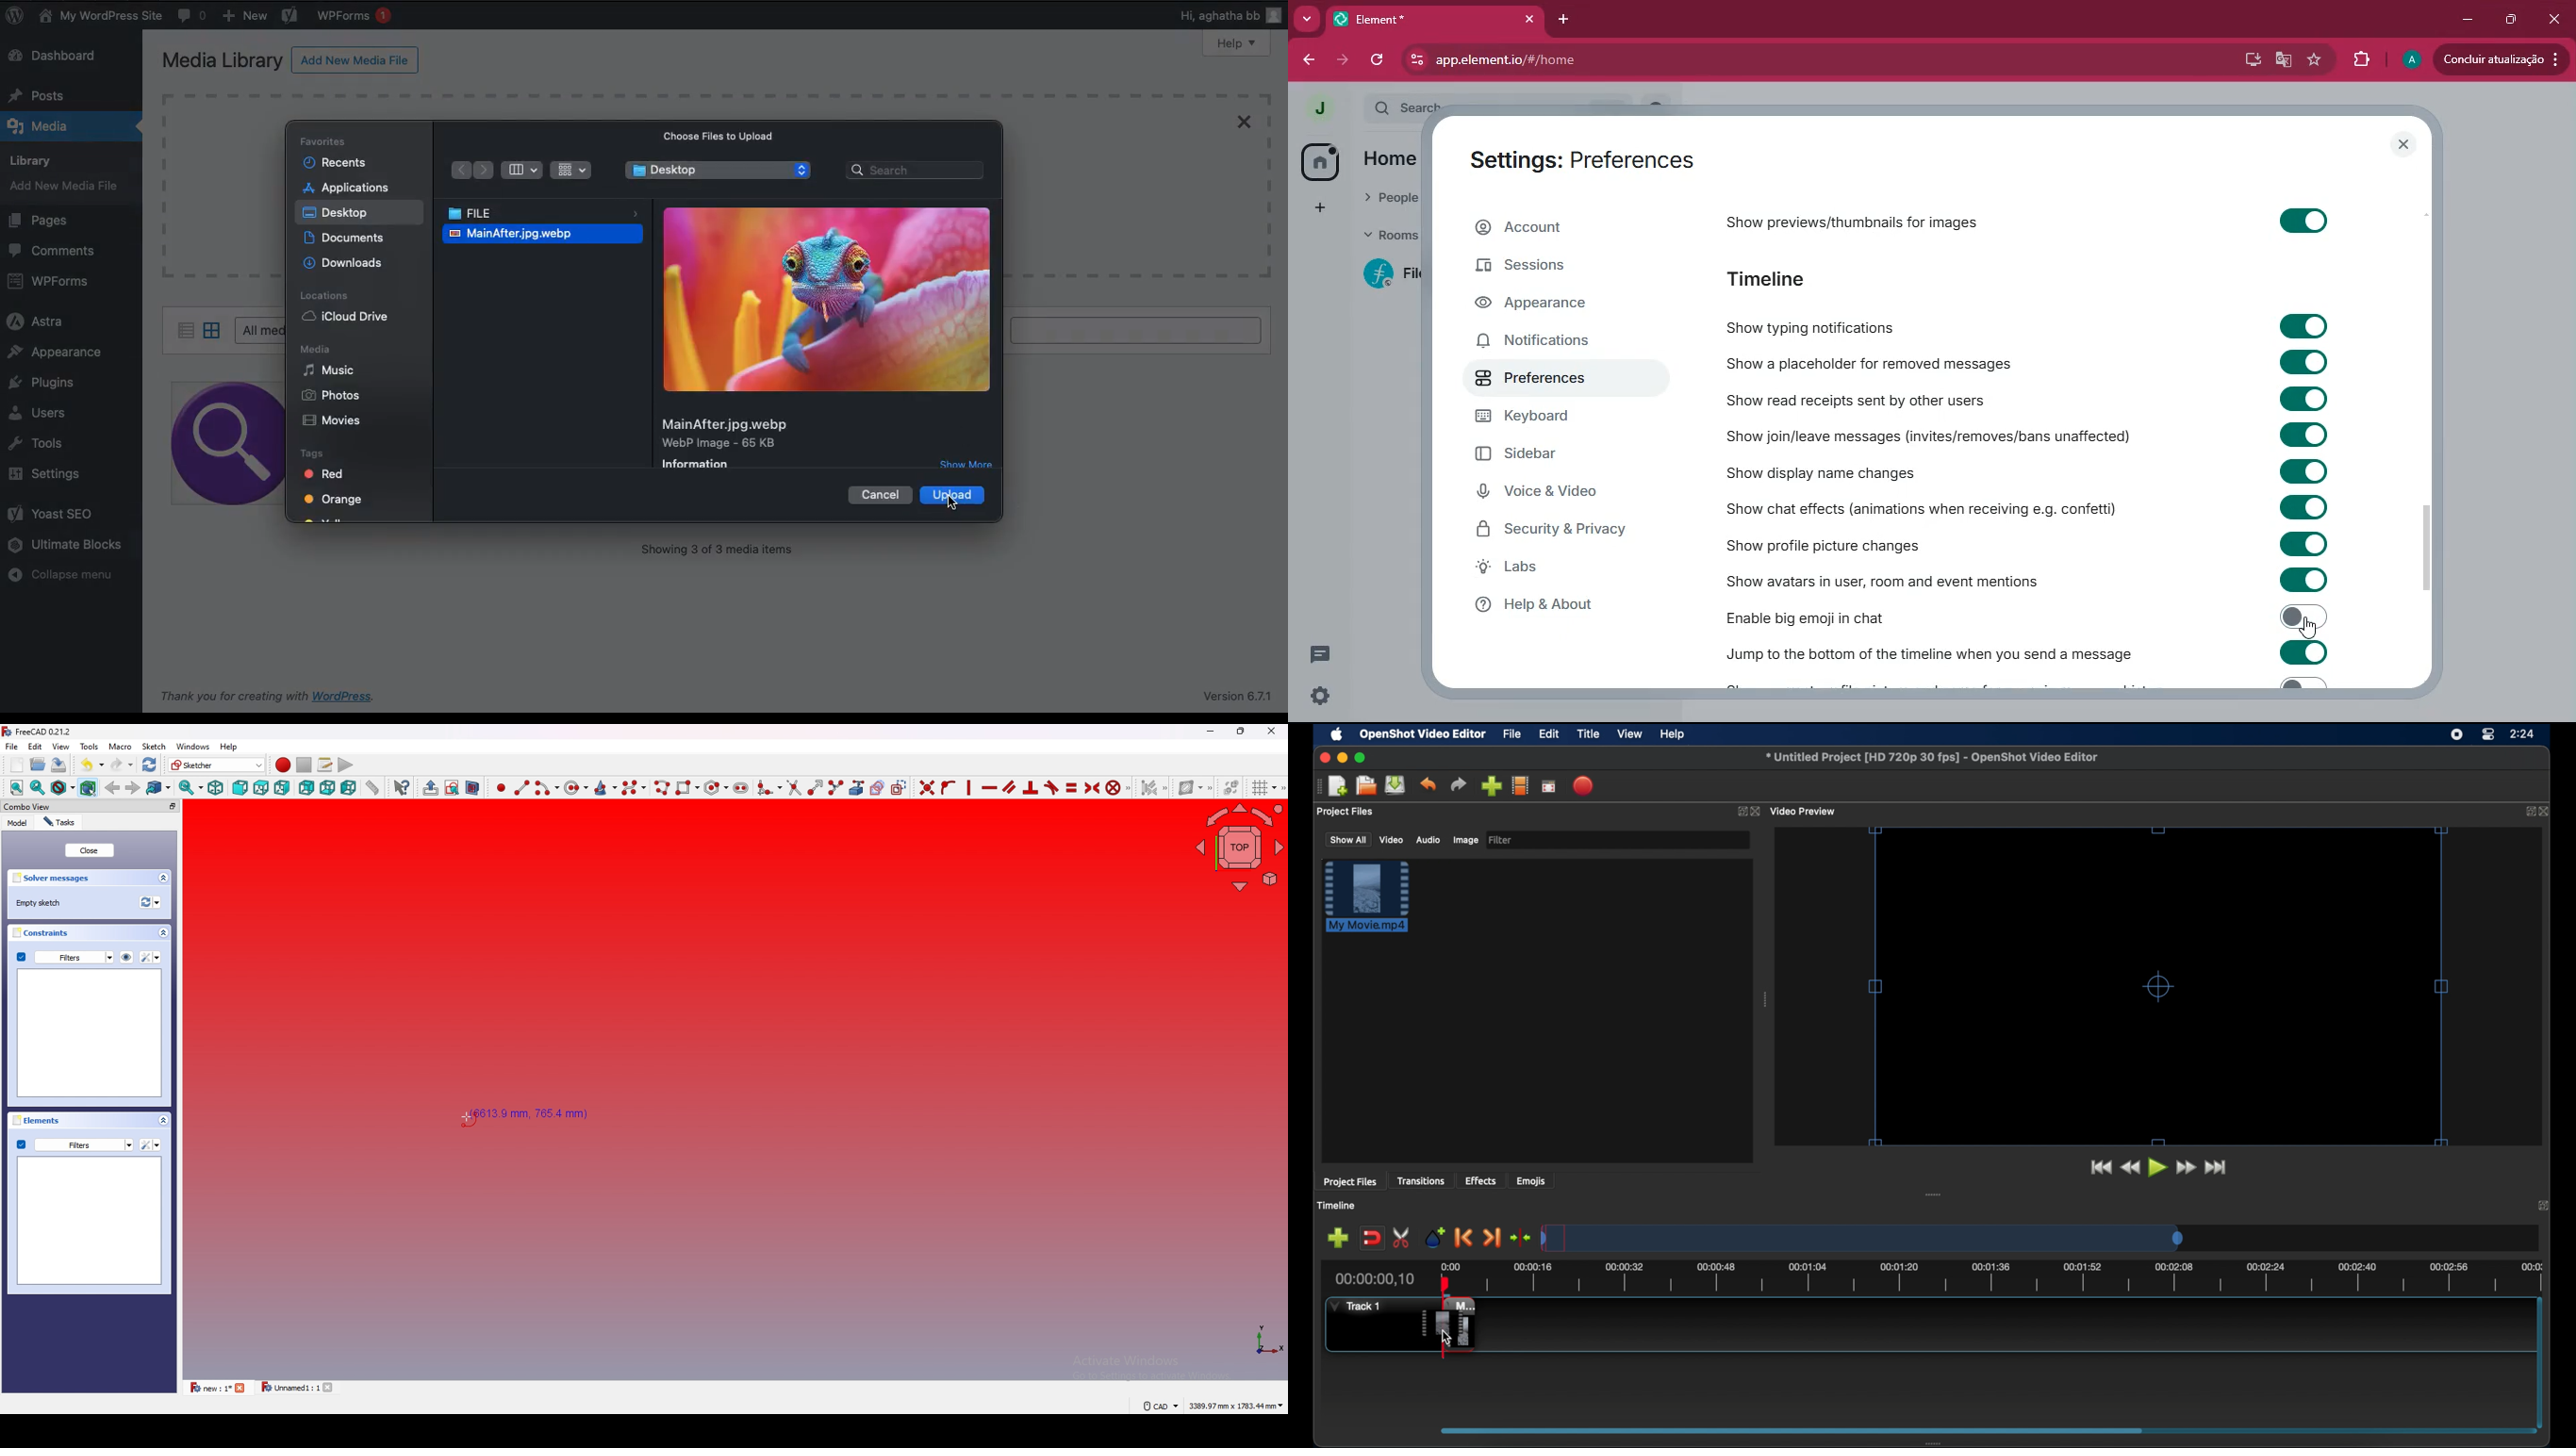  I want to click on element*, so click(1395, 18).